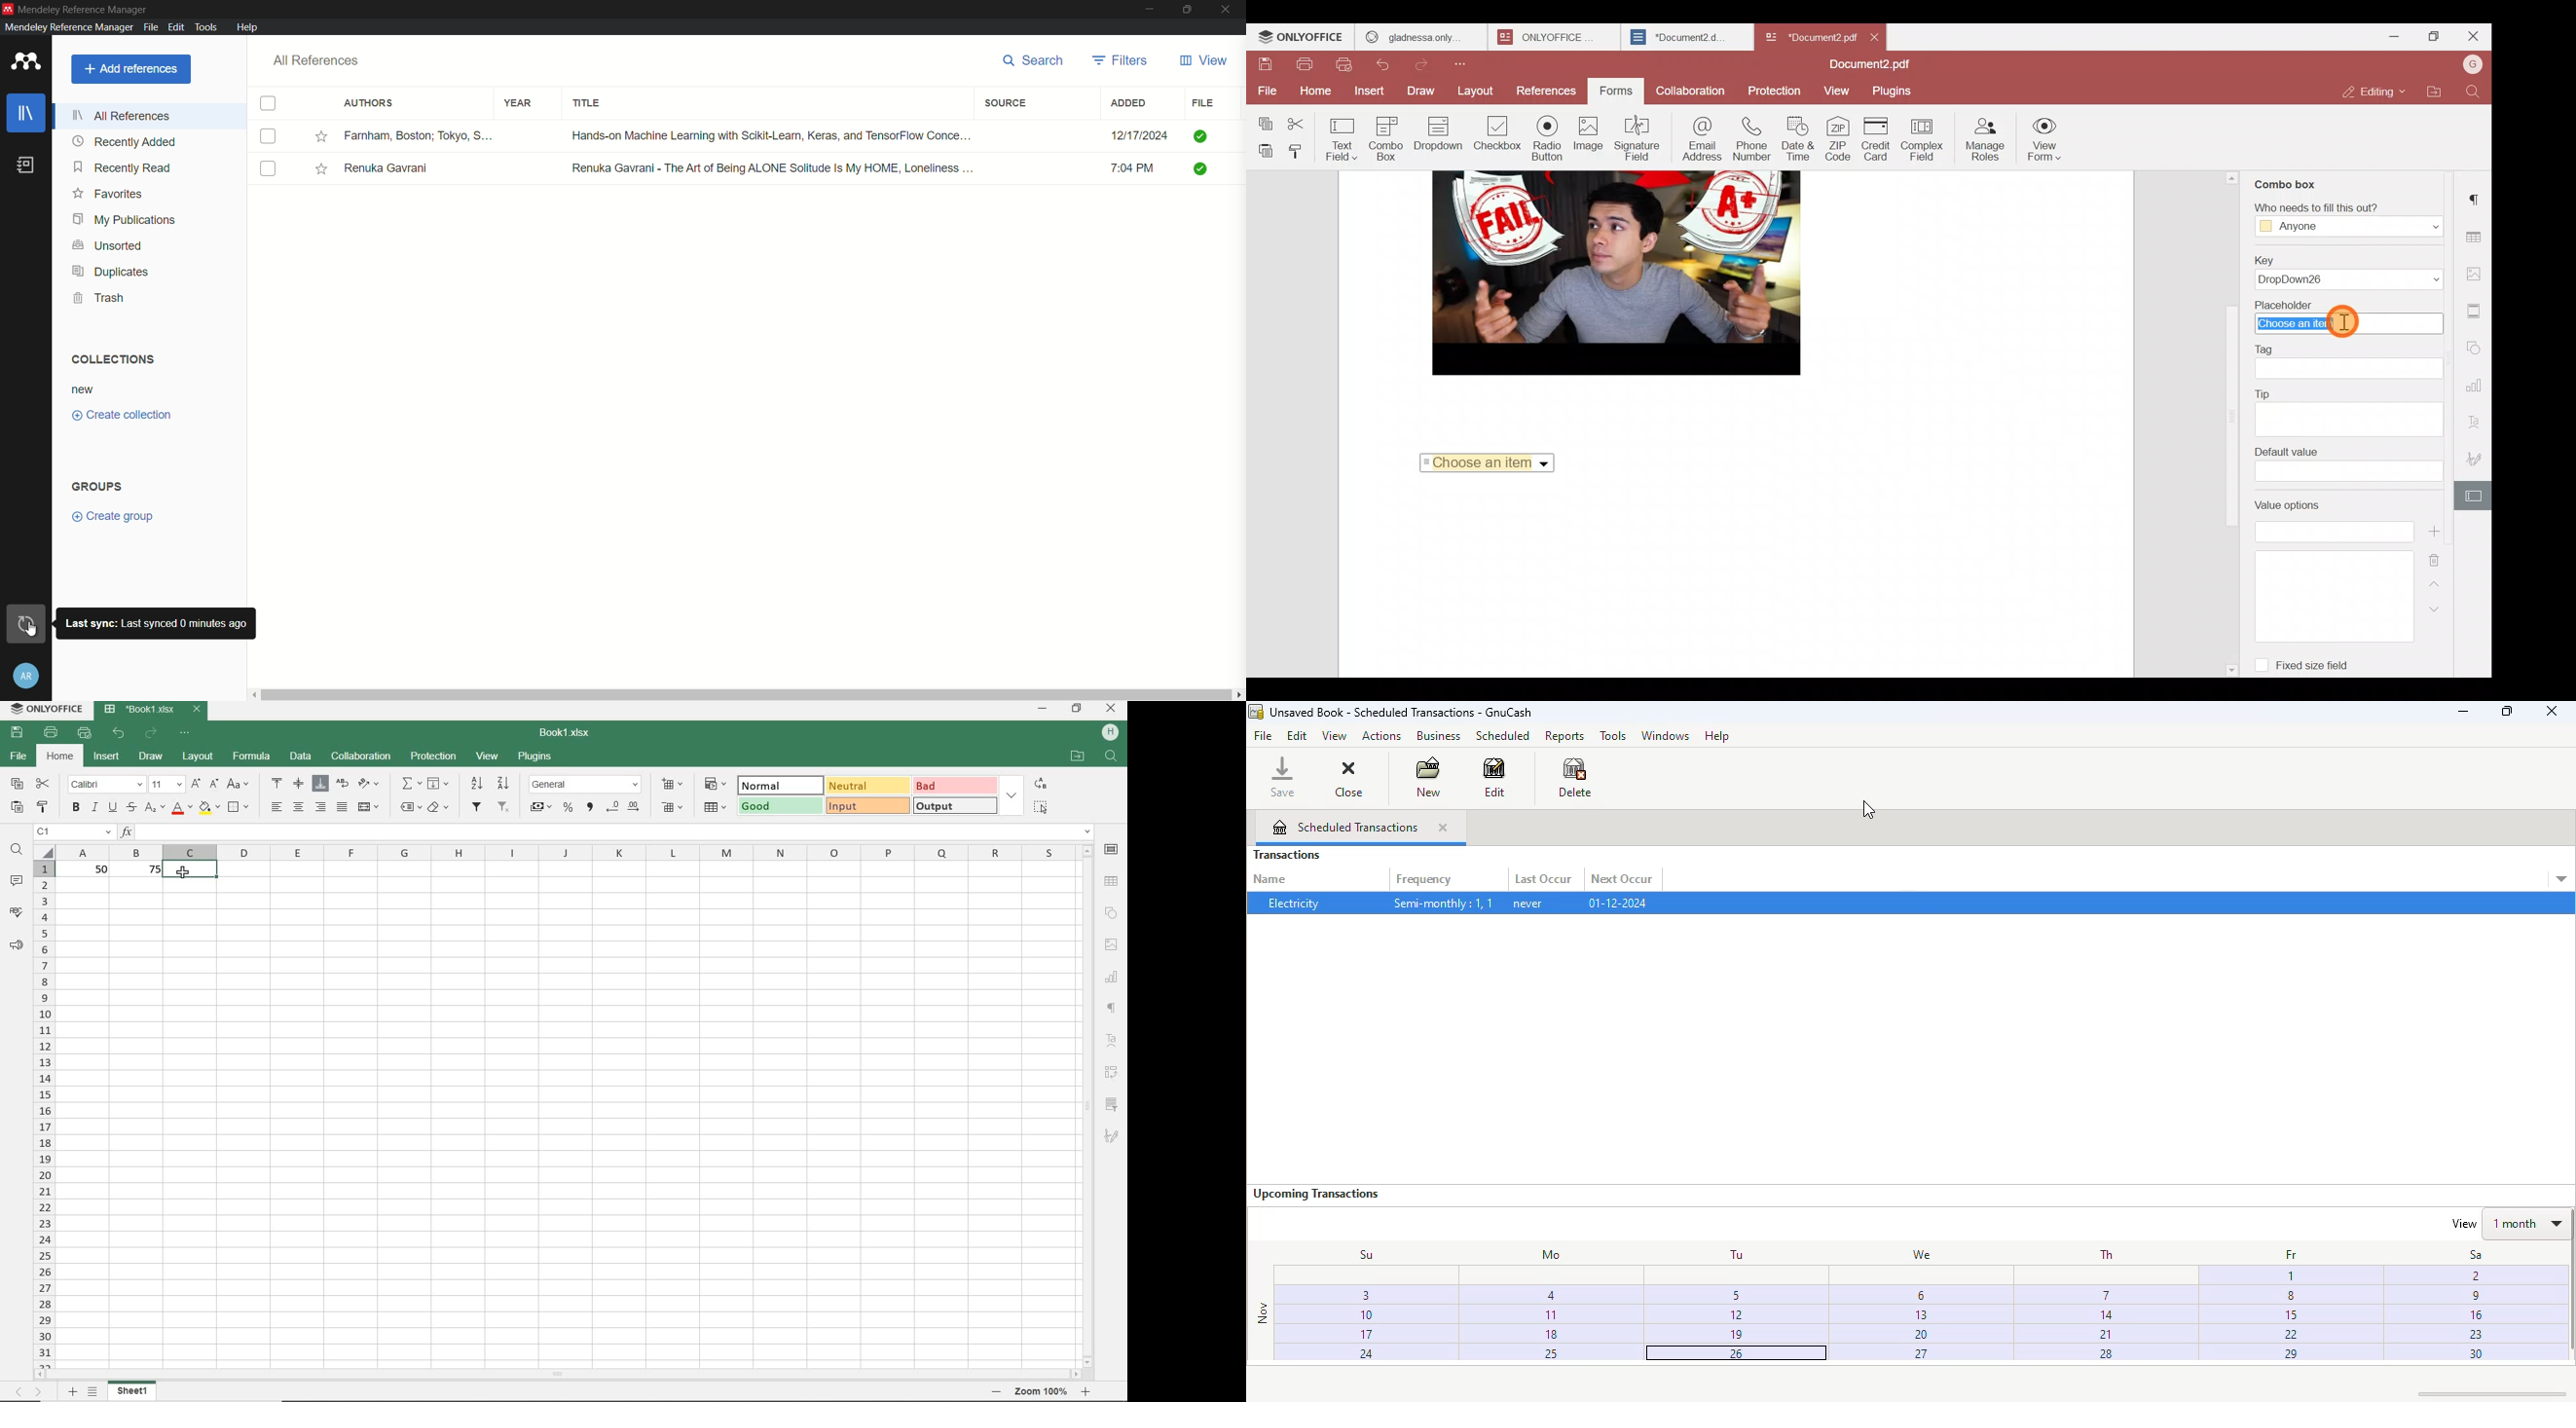 This screenshot has width=2576, height=1428. I want to click on data, so click(301, 756).